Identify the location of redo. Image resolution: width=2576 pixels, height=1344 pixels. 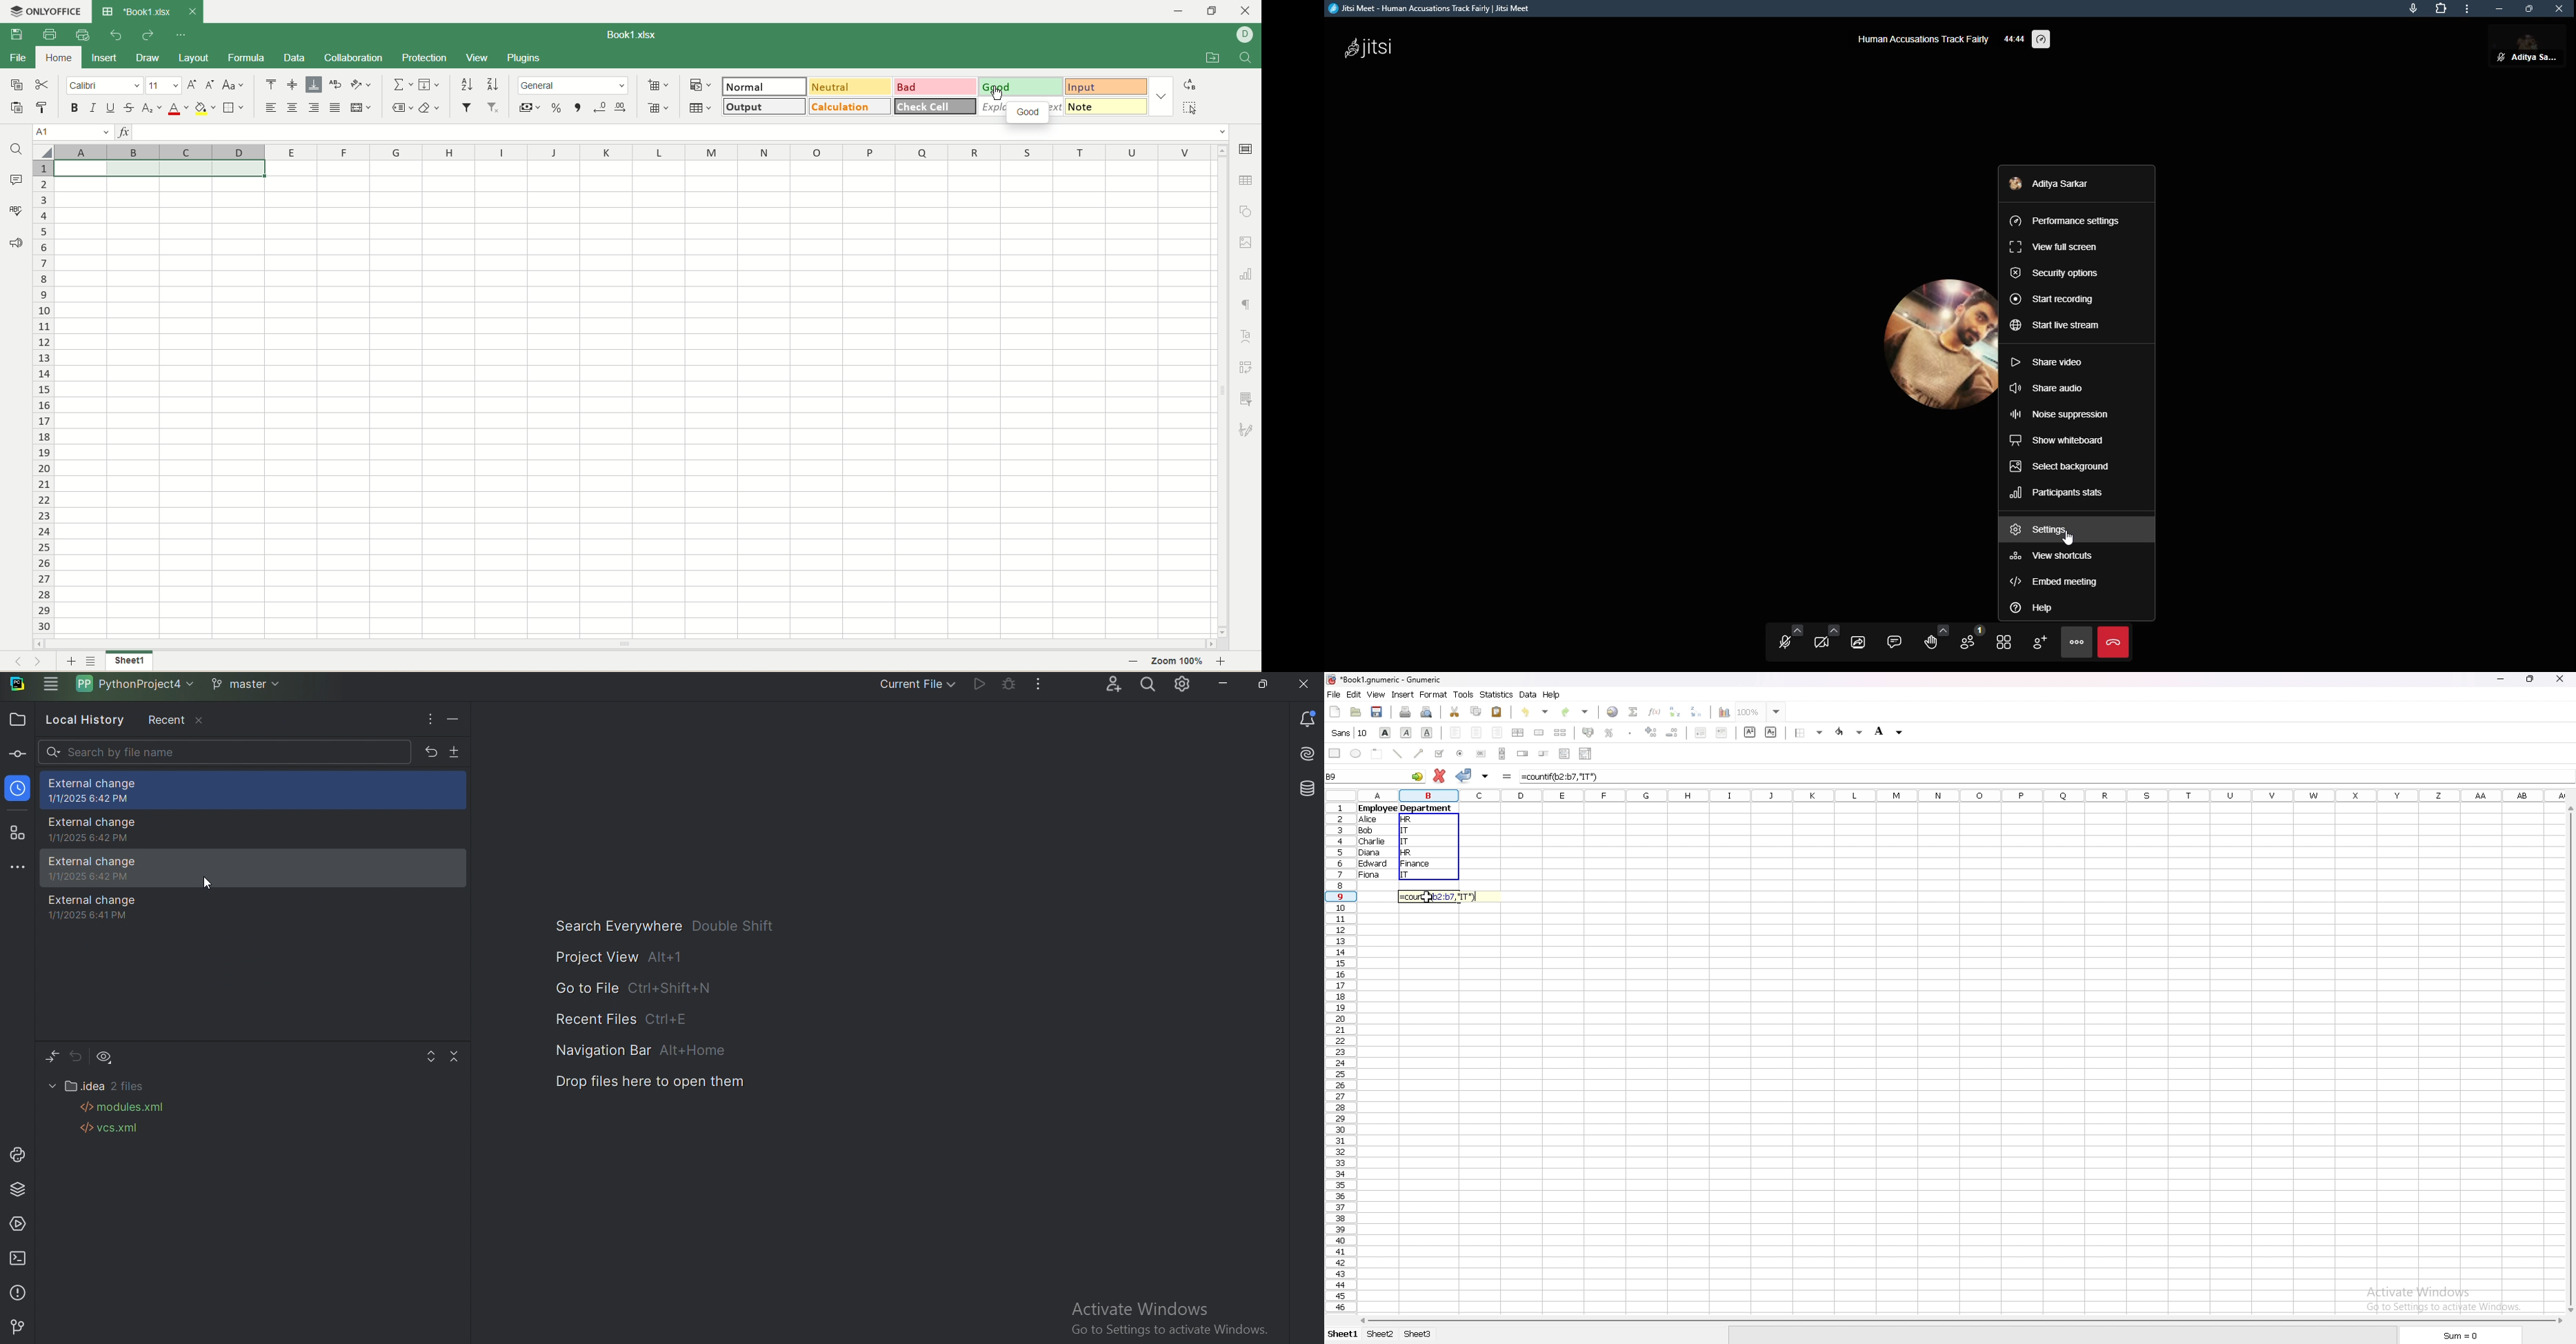
(1576, 710).